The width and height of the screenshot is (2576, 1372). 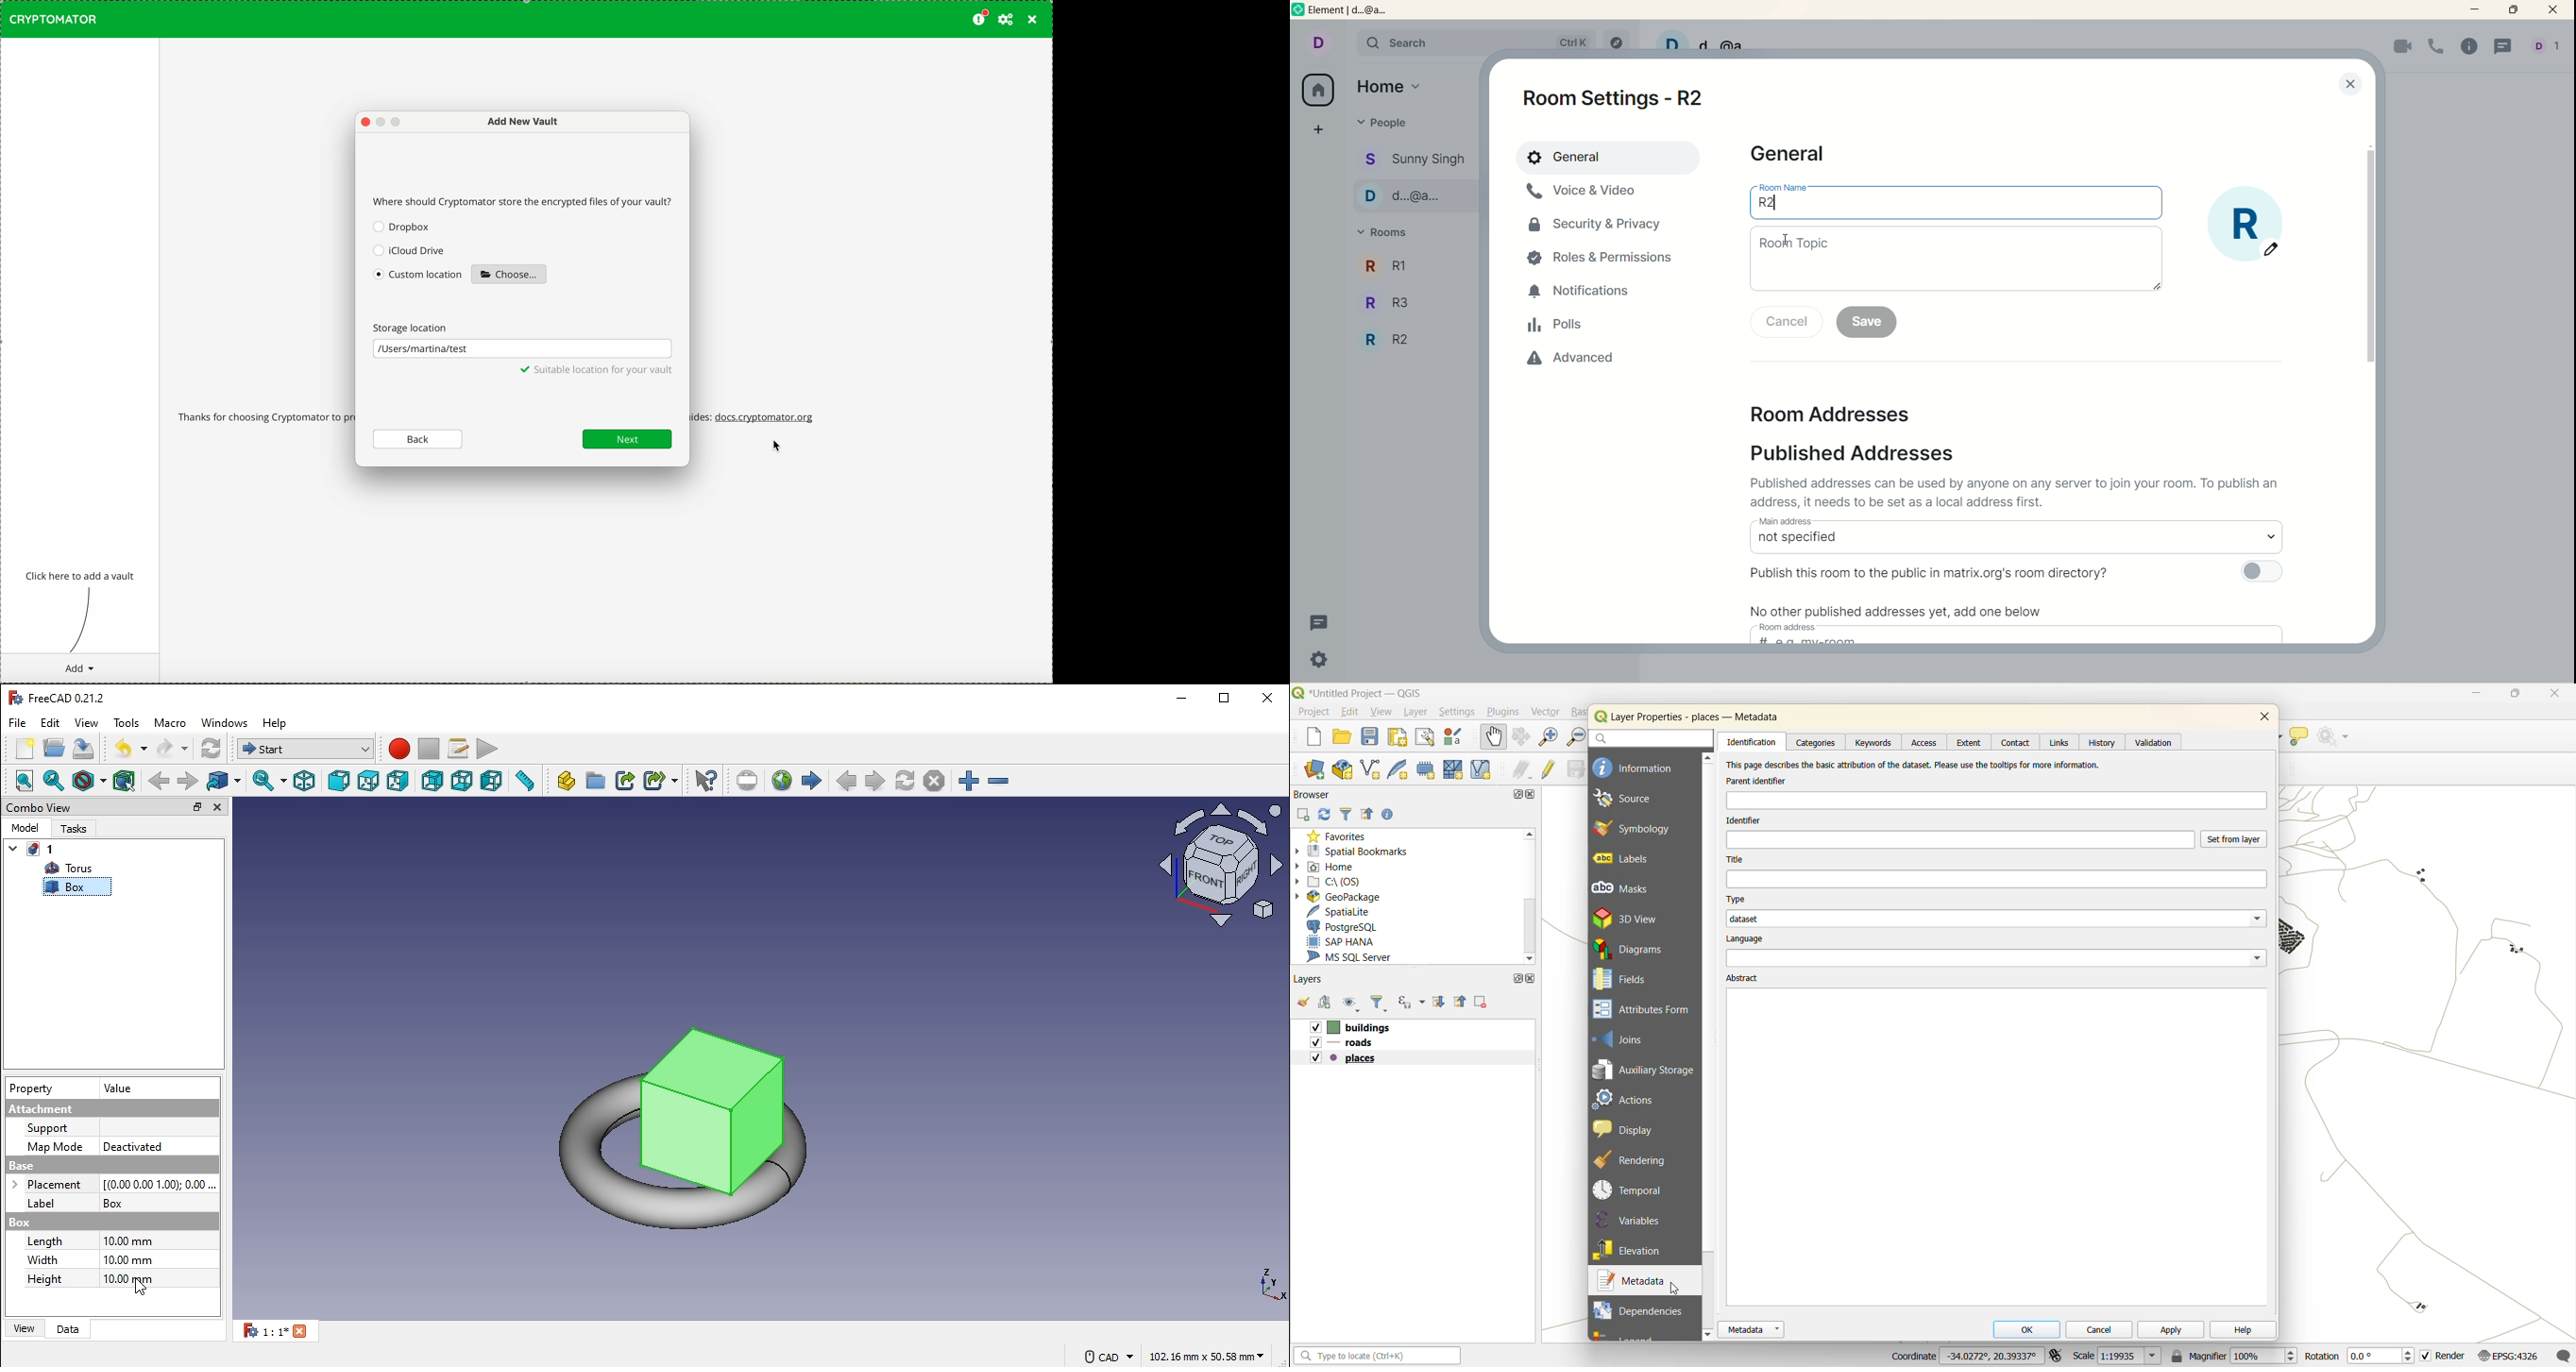 What do you see at coordinates (110, 1184) in the screenshot?
I see `> Placement [0.00 0.00 1.00): 0.00 ,.` at bounding box center [110, 1184].